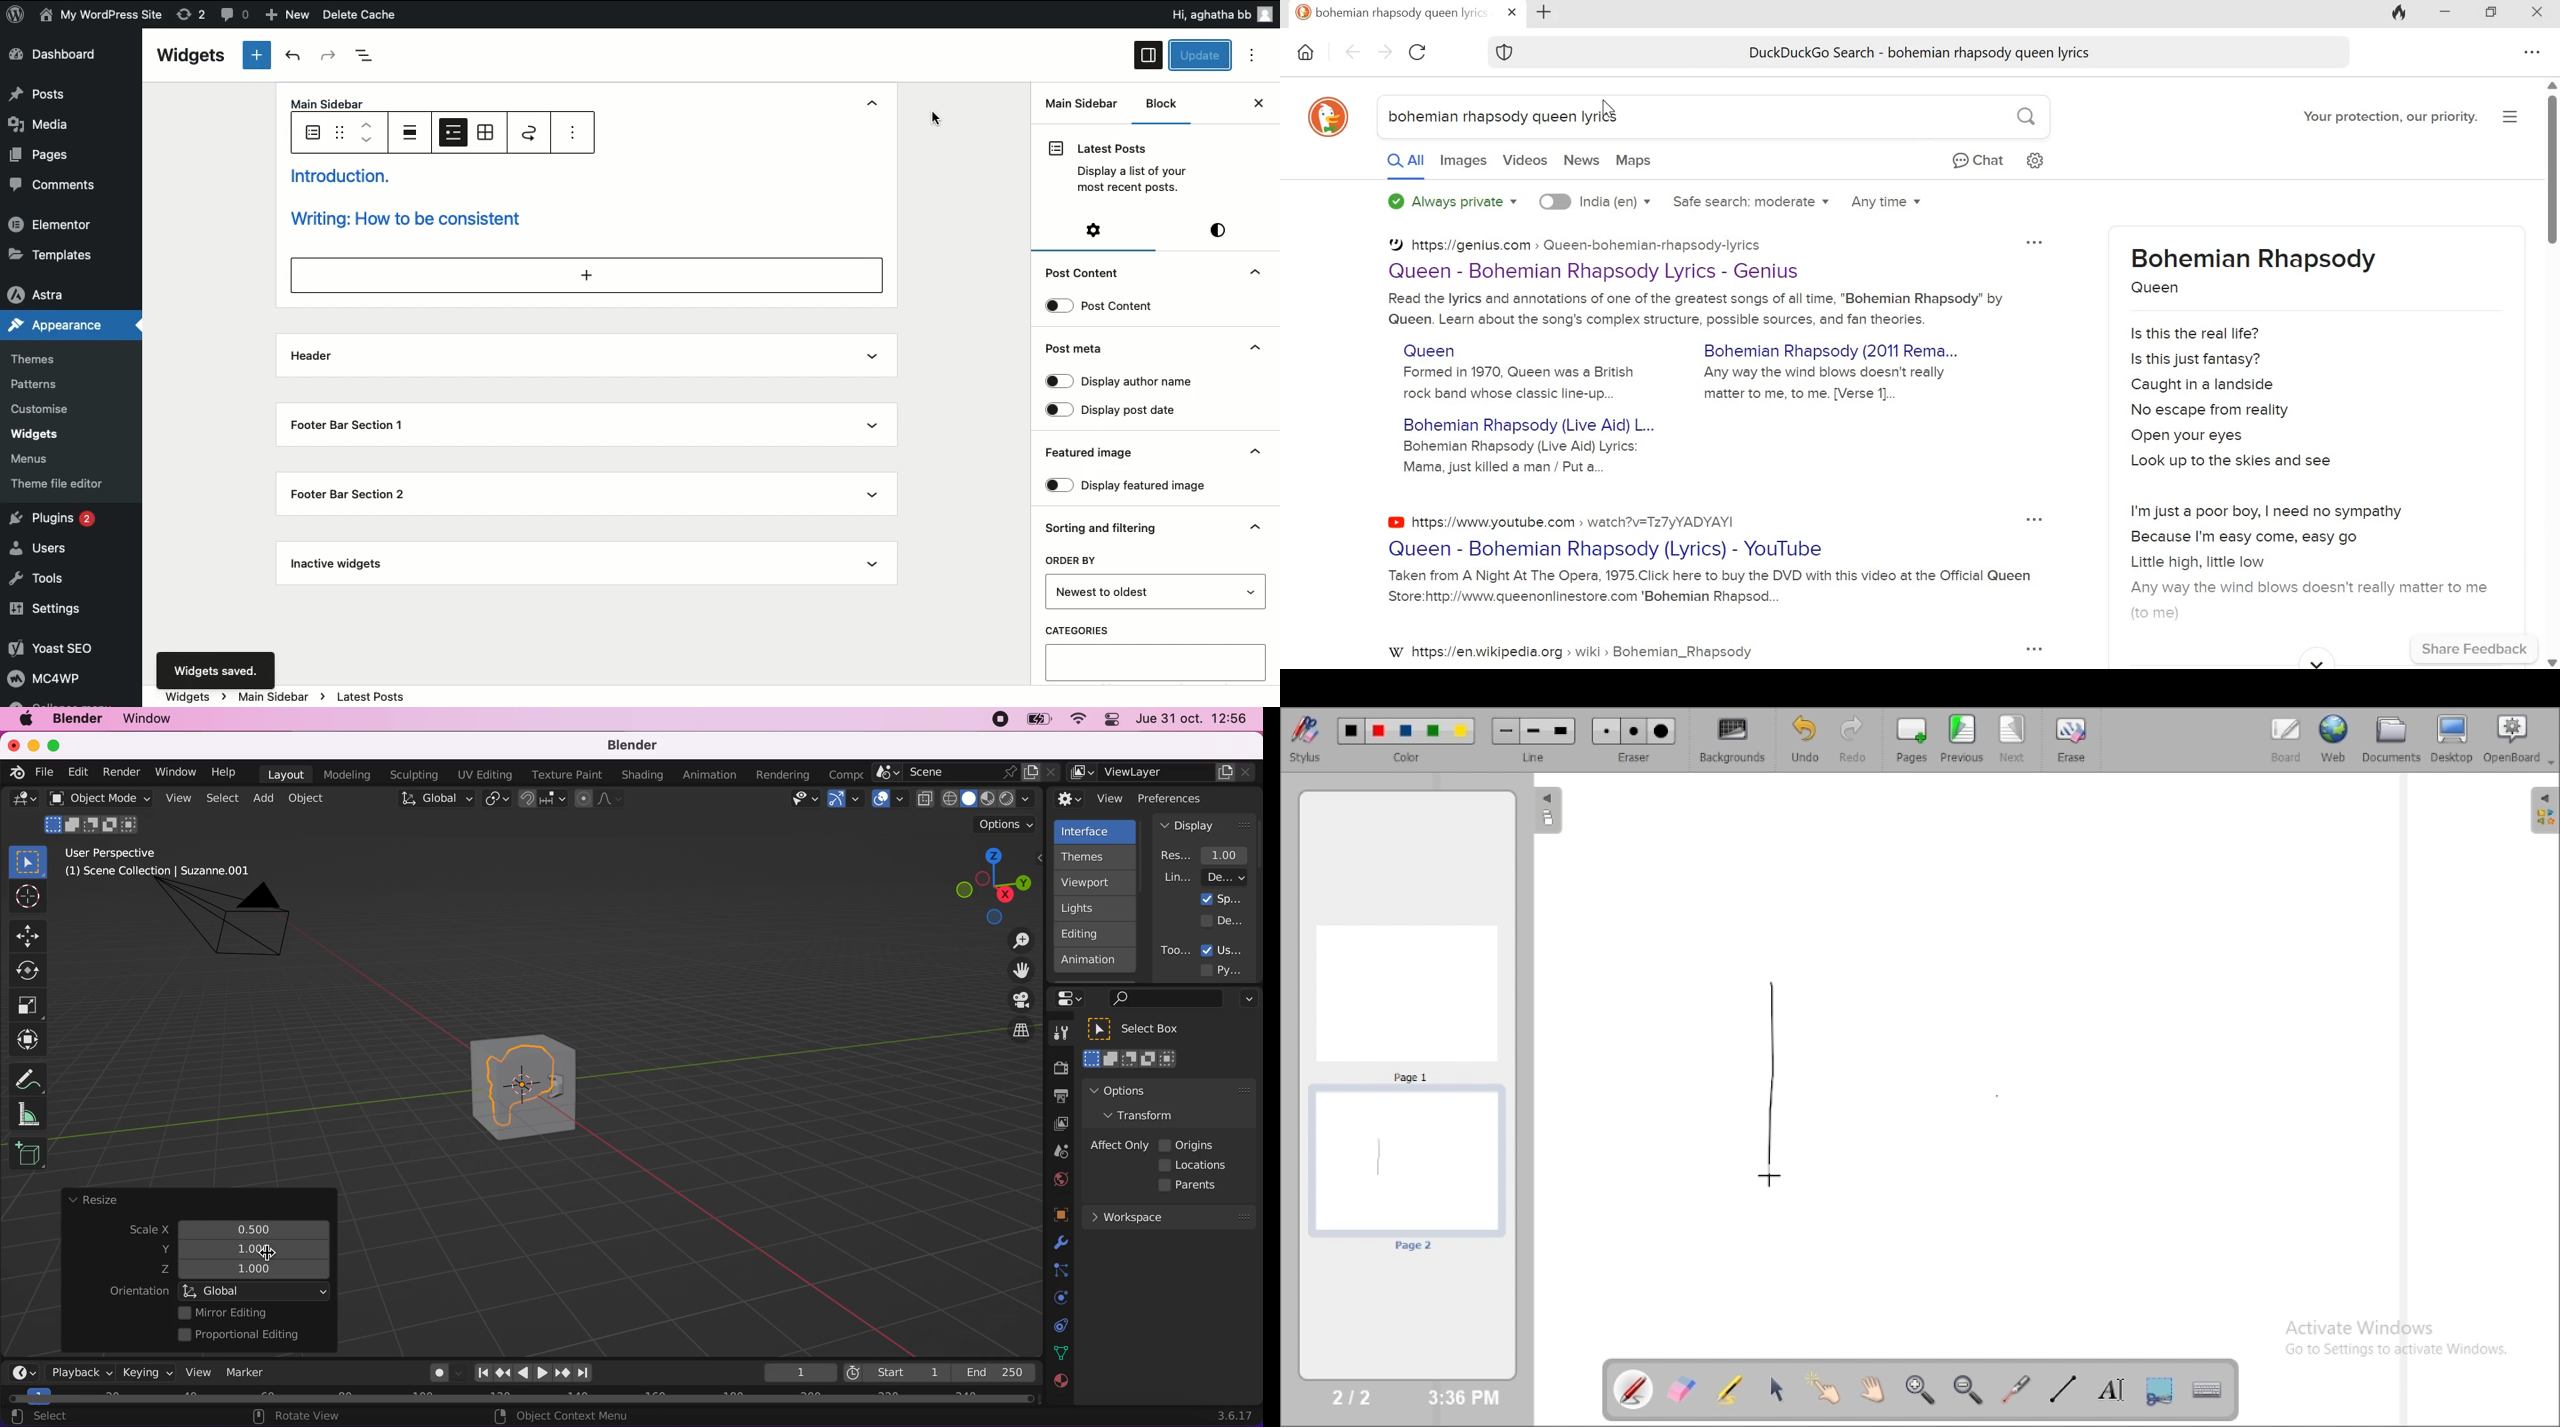 The width and height of the screenshot is (2576, 1428). Describe the element at coordinates (1512, 13) in the screenshot. I see `close` at that location.